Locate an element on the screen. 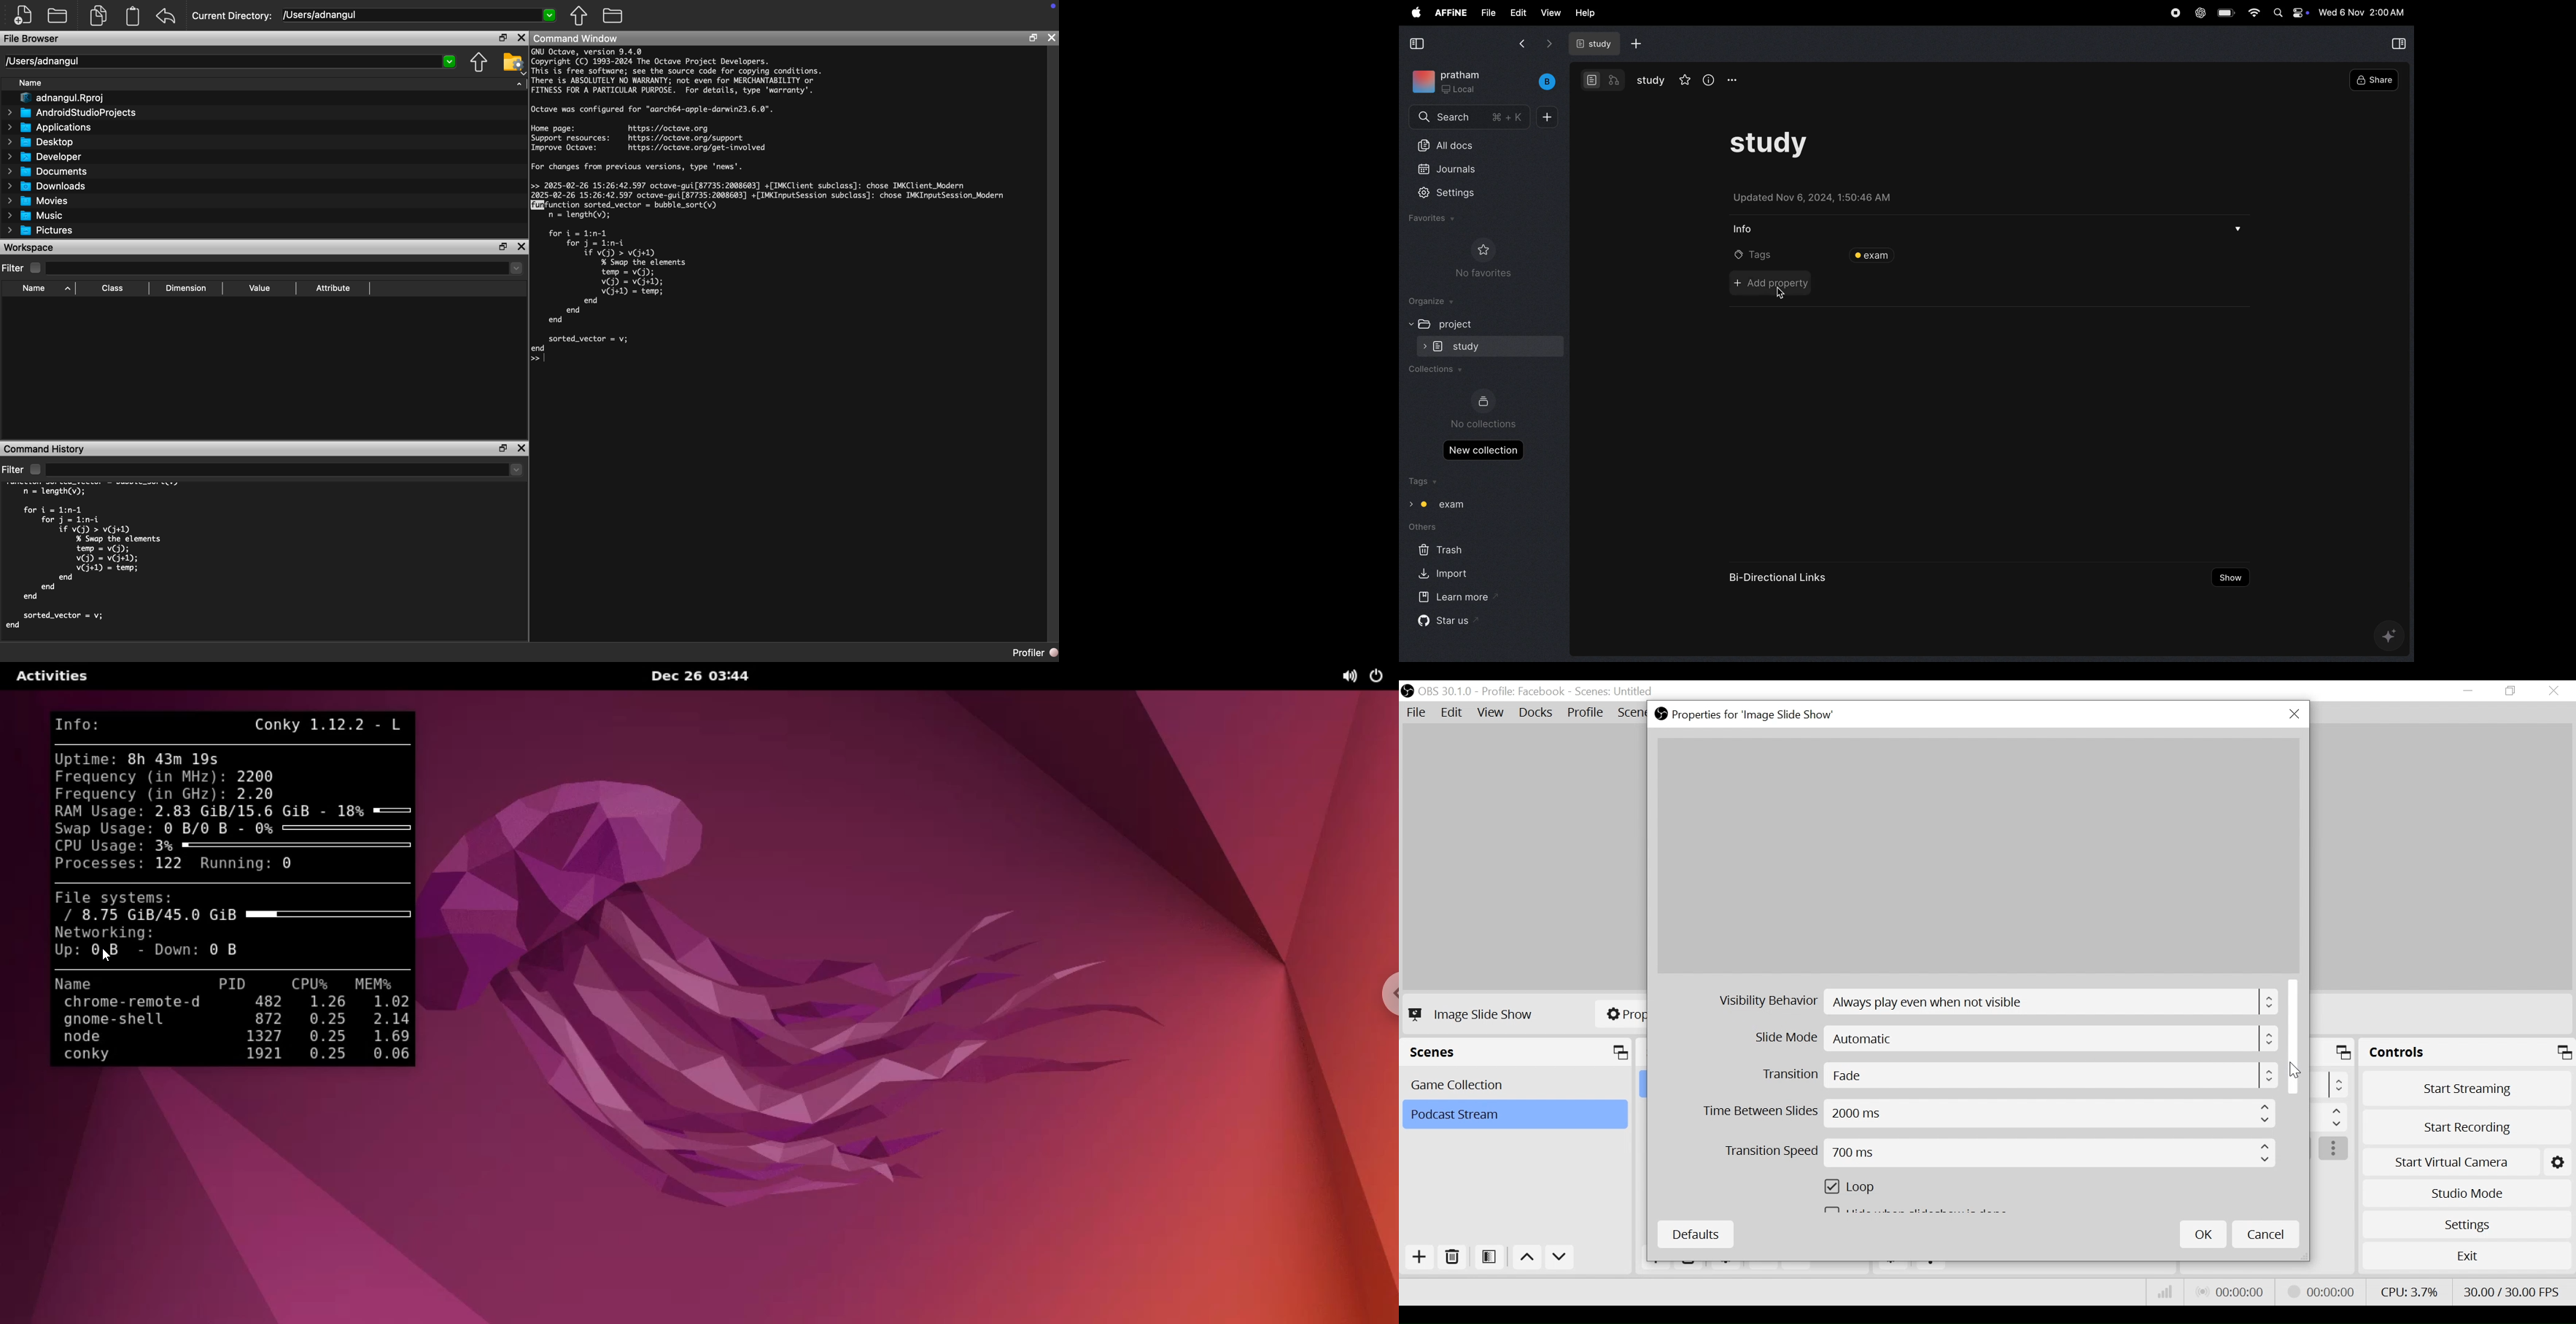  Studio Mode is located at coordinates (2467, 1192).